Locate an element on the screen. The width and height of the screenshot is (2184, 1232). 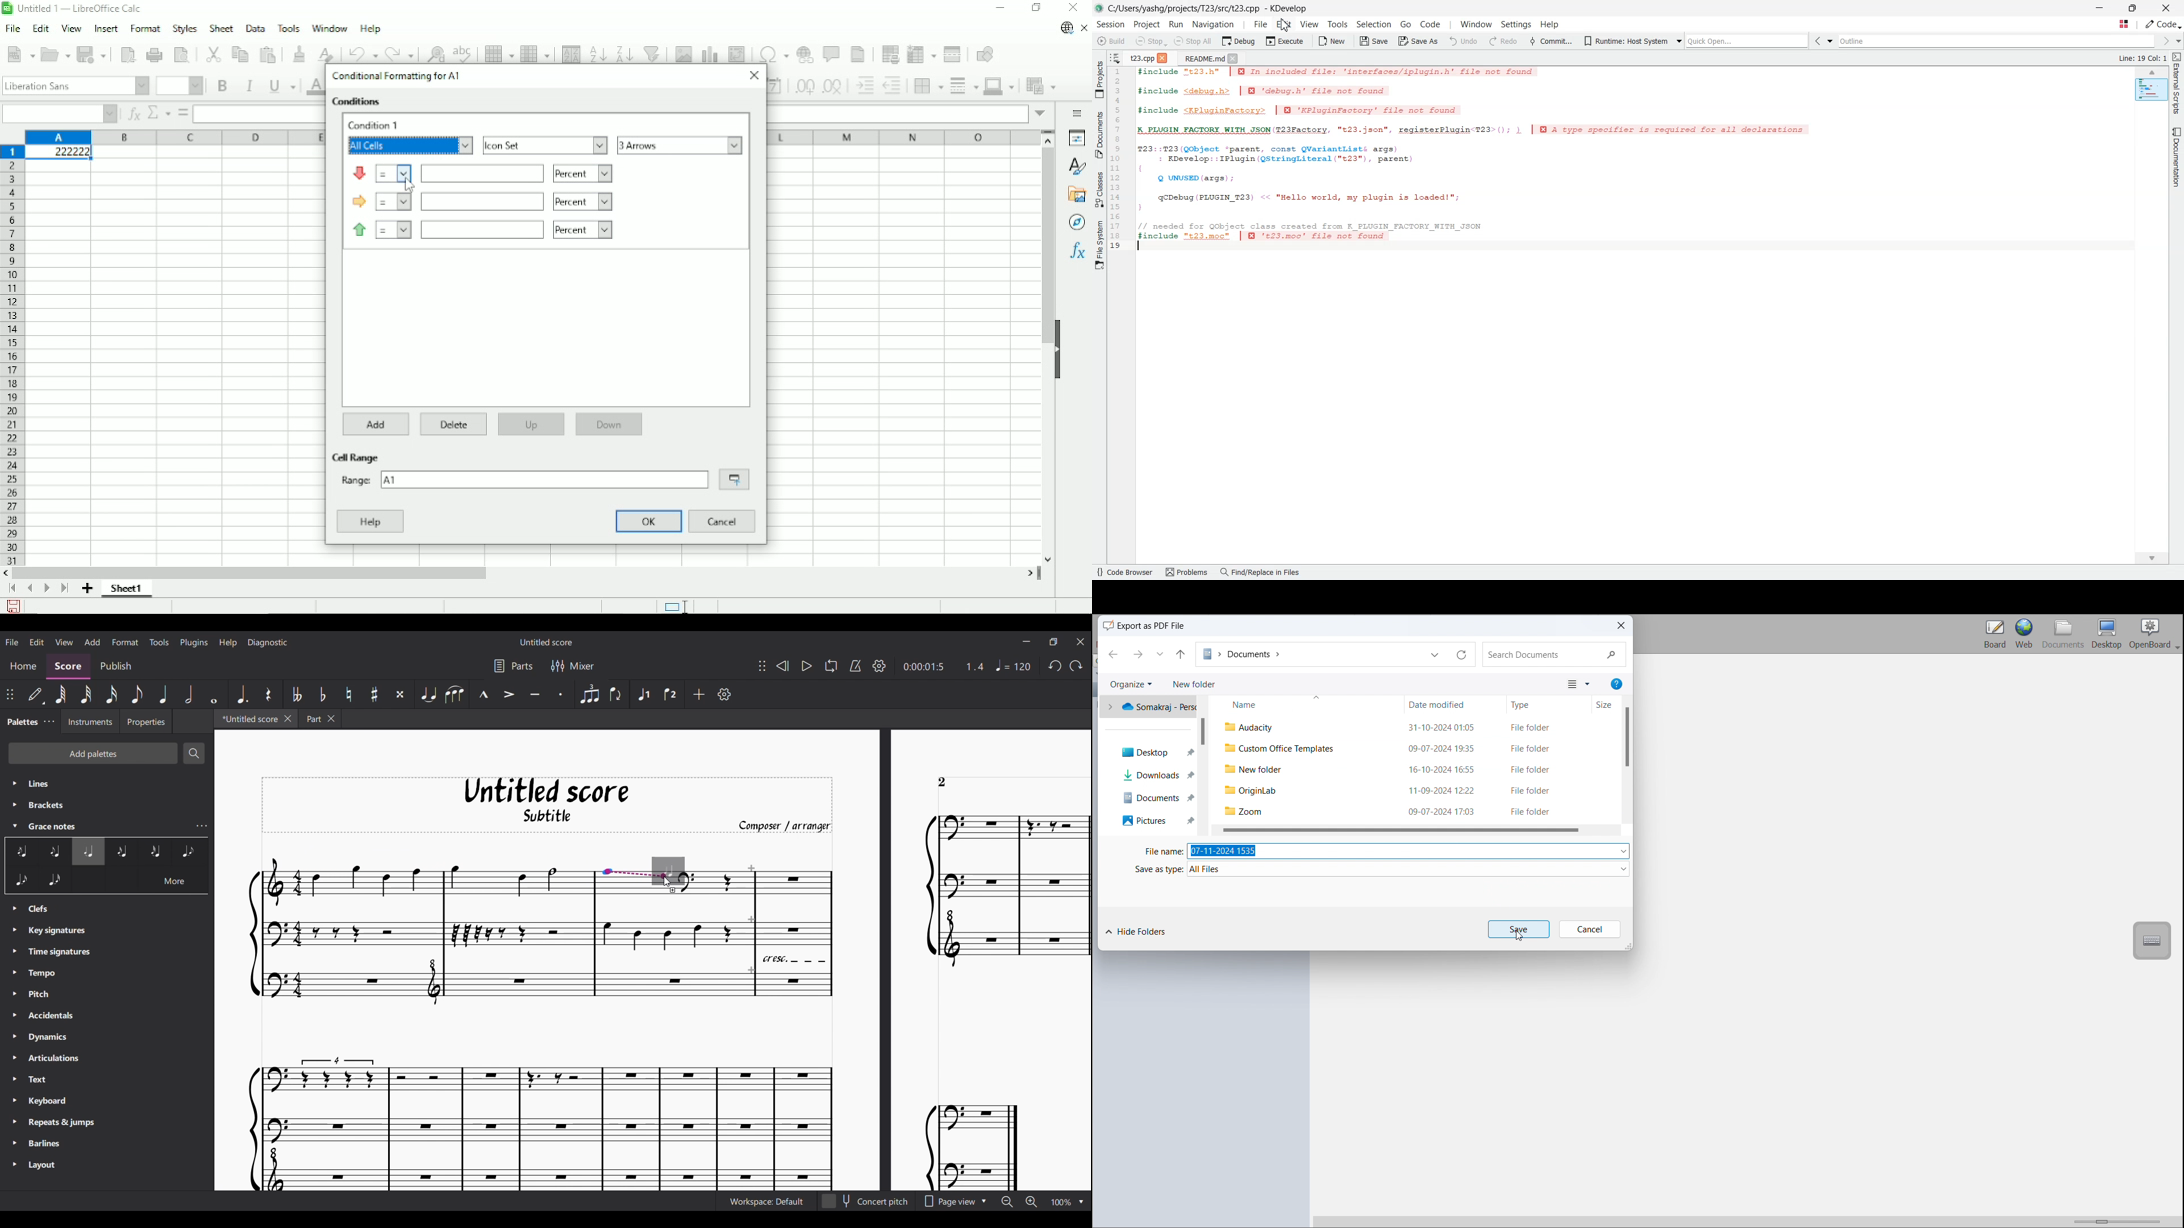
Half note is located at coordinates (188, 694).